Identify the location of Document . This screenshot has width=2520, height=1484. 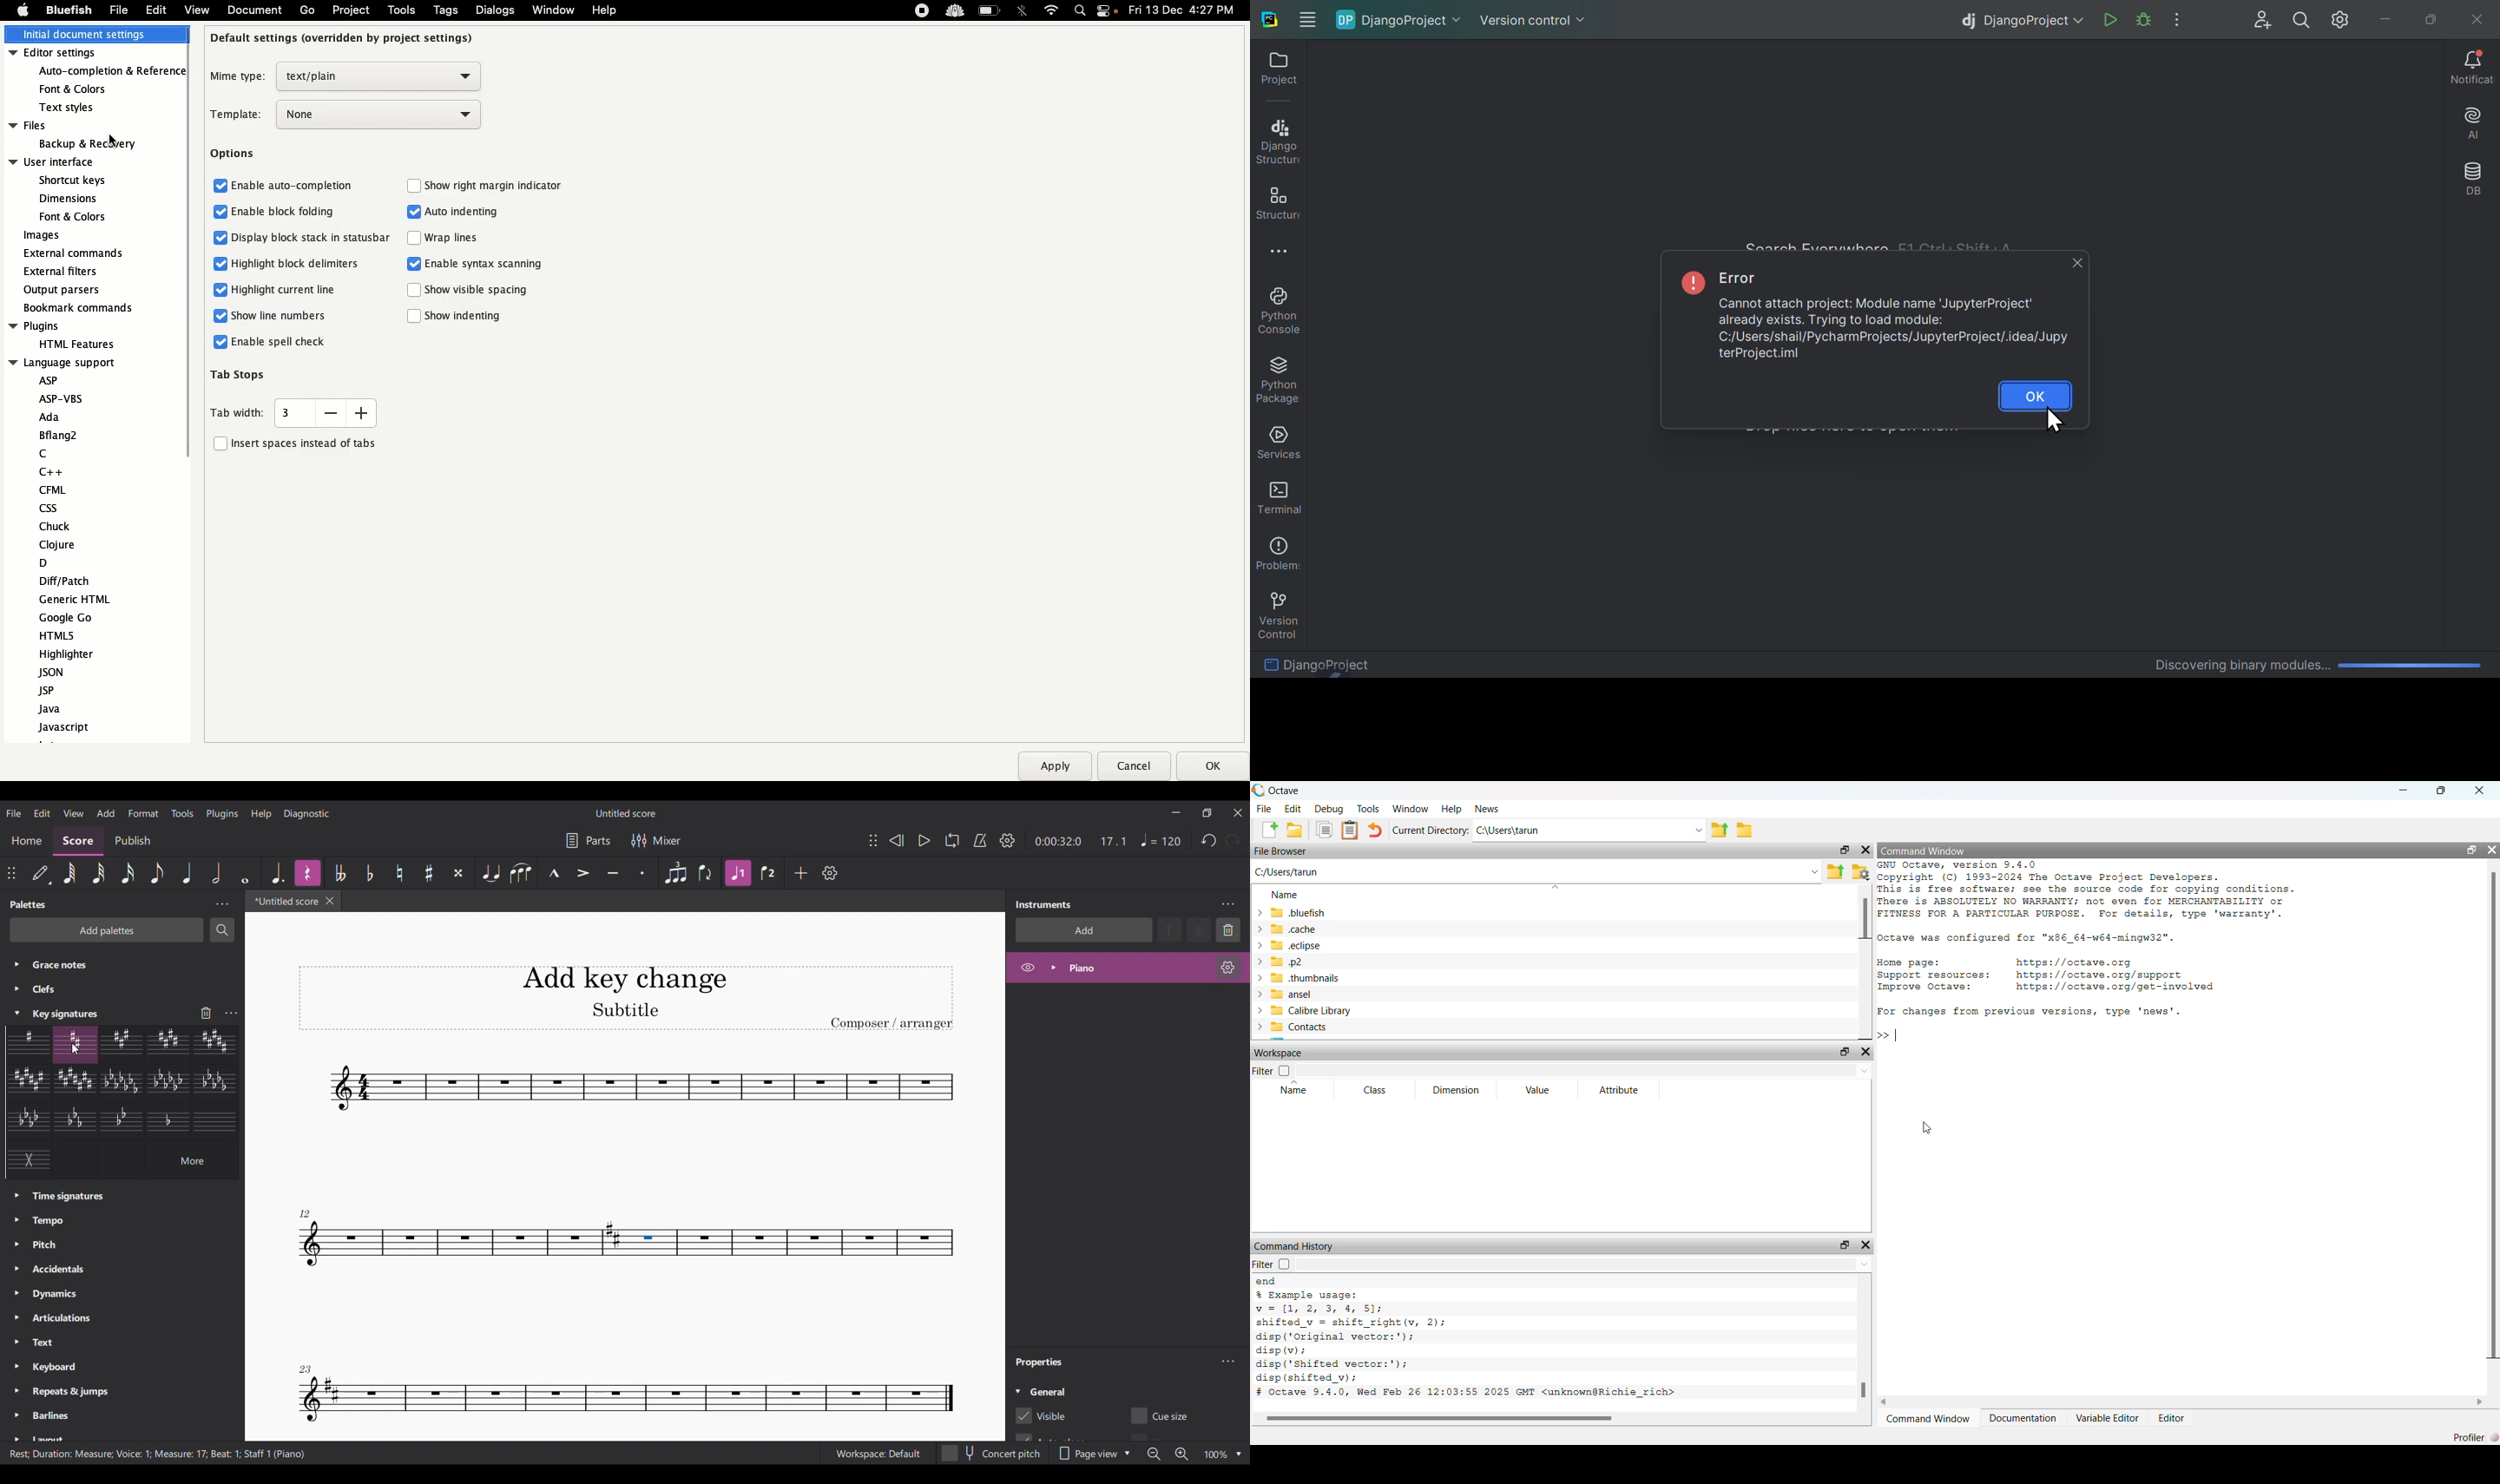
(253, 11).